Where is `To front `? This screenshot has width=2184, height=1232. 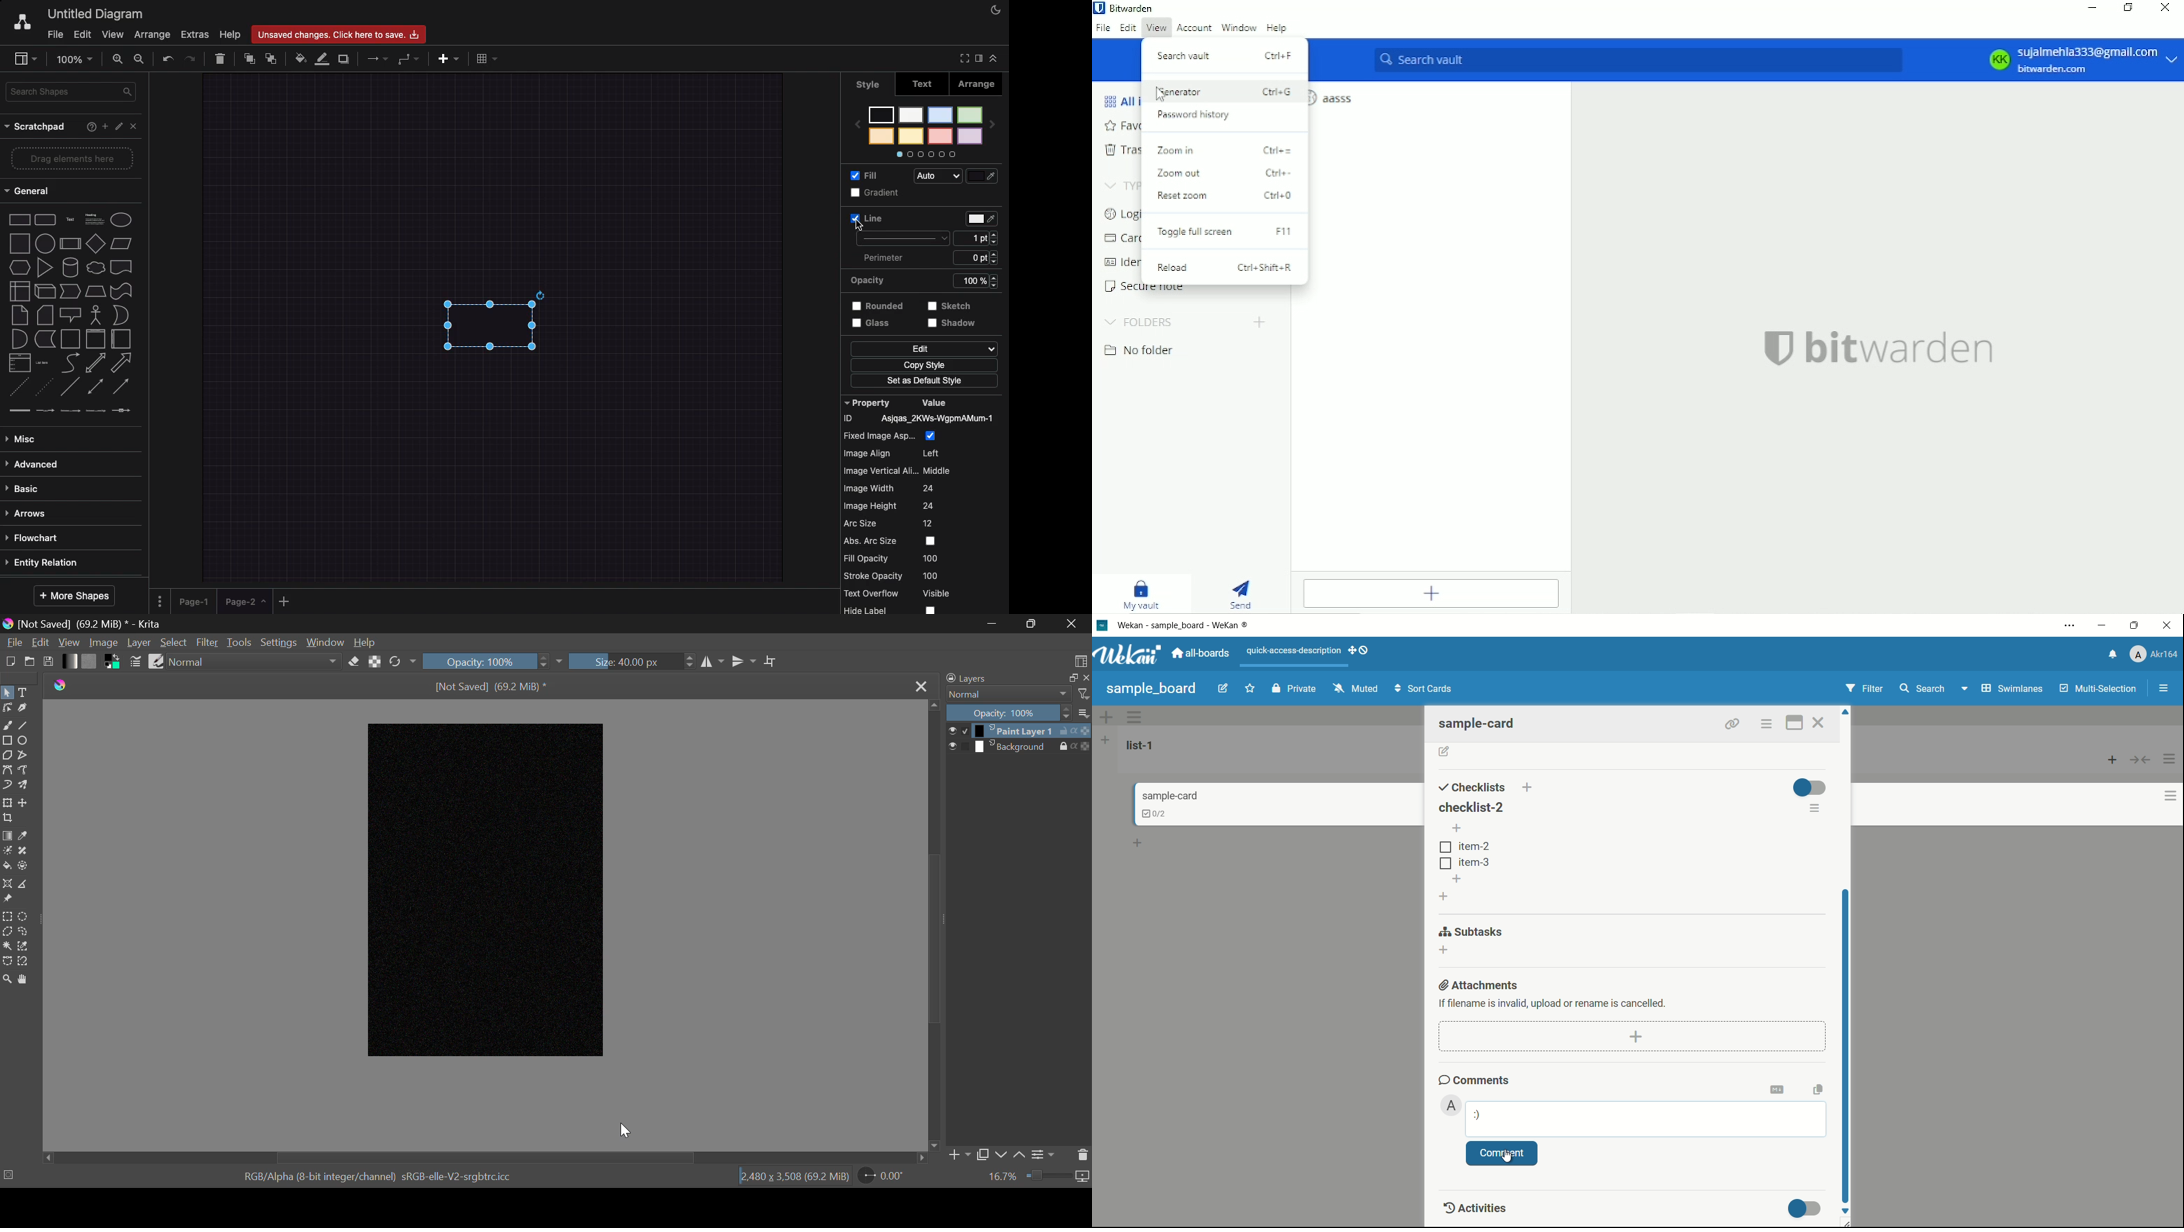 To front  is located at coordinates (249, 57).